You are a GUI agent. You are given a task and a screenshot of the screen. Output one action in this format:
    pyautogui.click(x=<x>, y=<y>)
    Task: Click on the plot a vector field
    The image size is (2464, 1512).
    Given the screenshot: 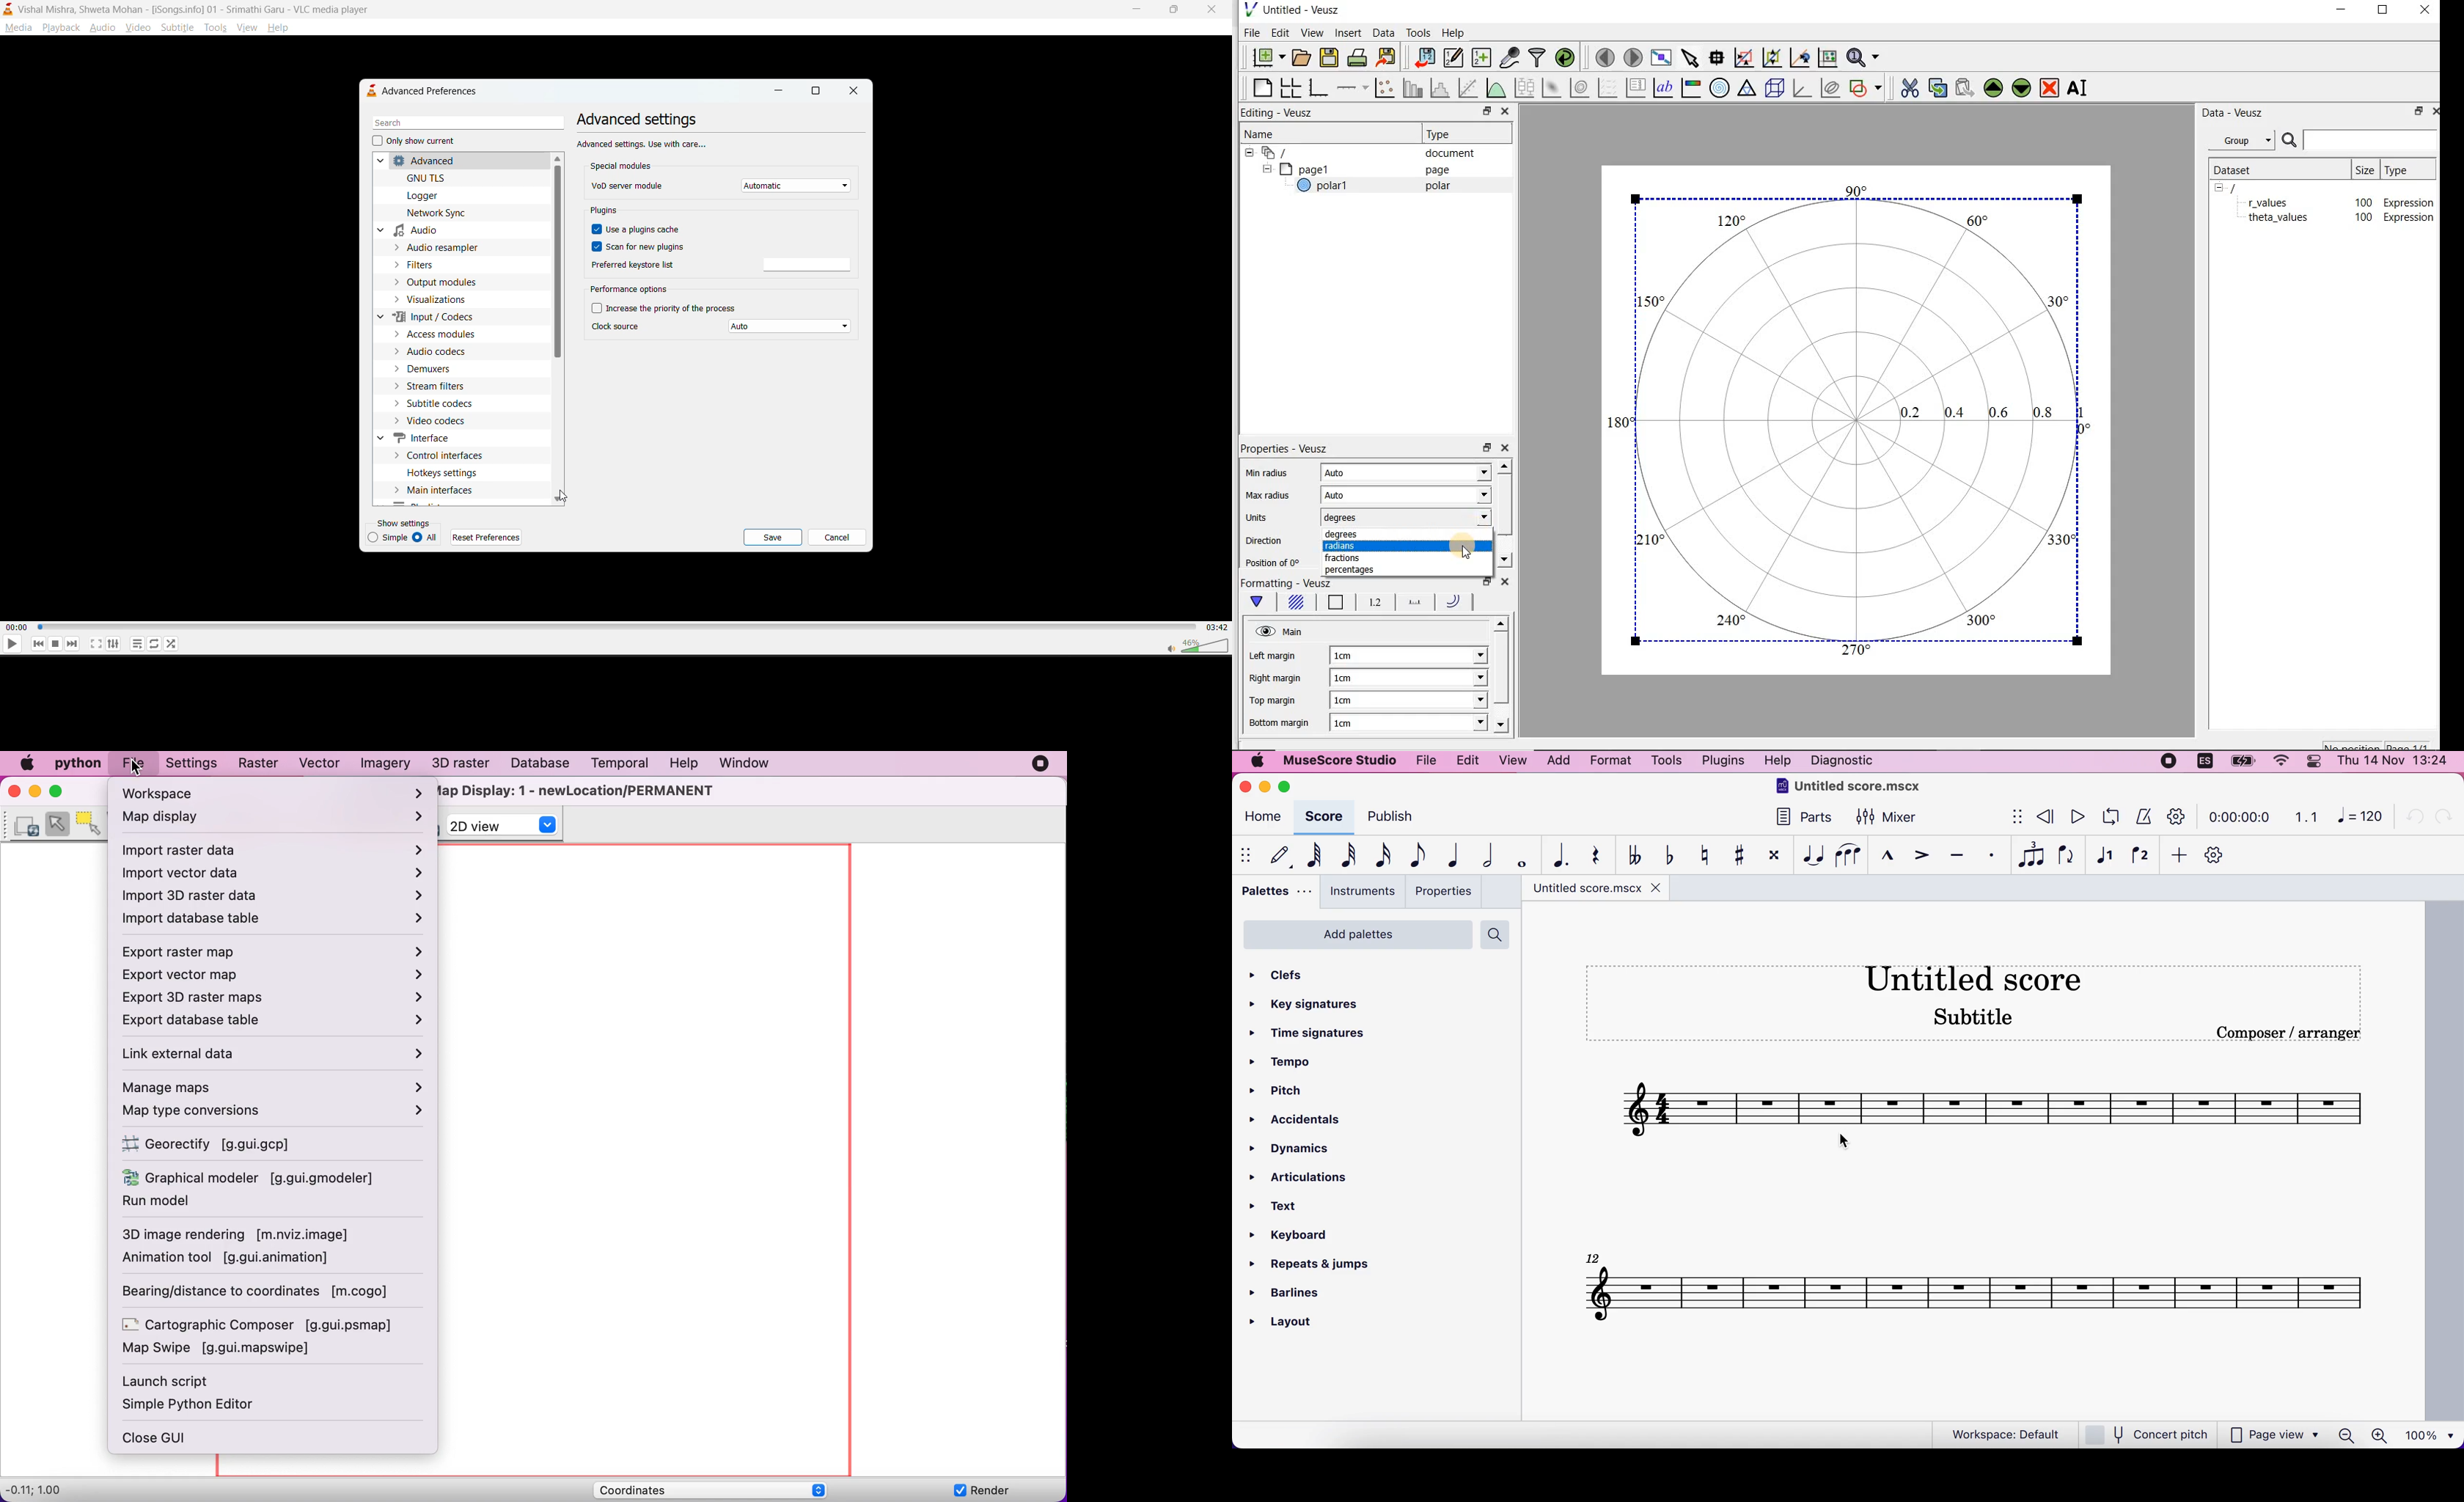 What is the action you would take?
    pyautogui.click(x=1608, y=86)
    